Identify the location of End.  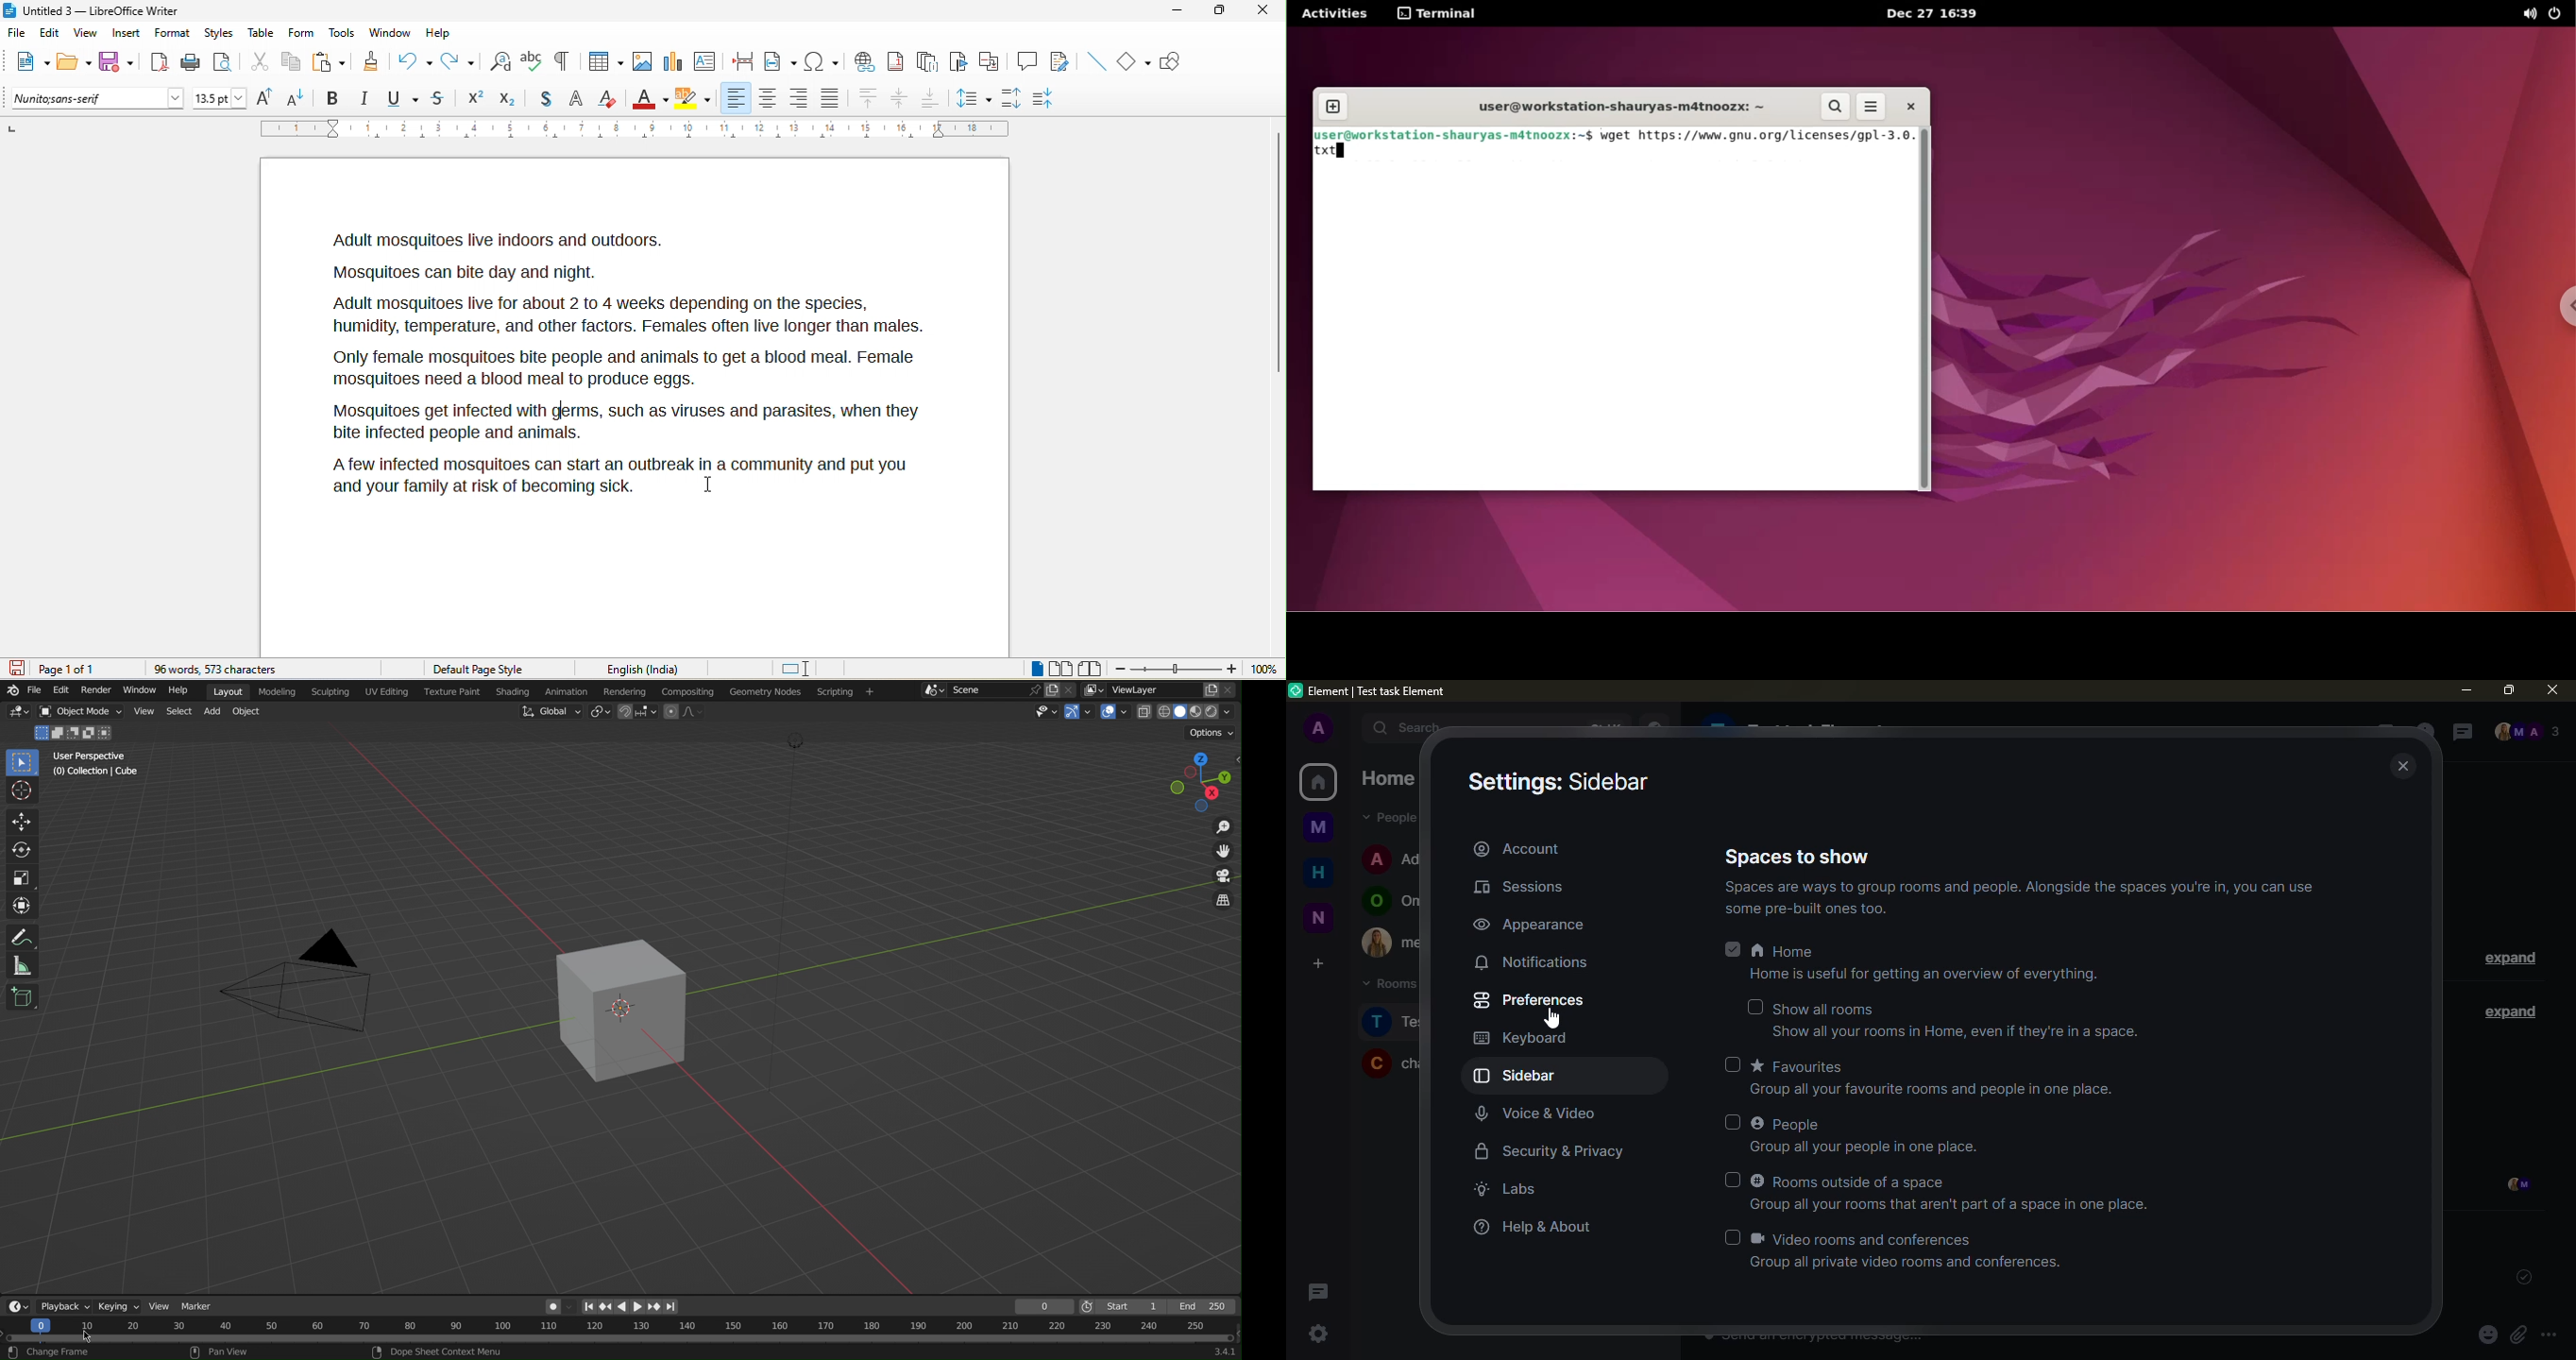
(1208, 1306).